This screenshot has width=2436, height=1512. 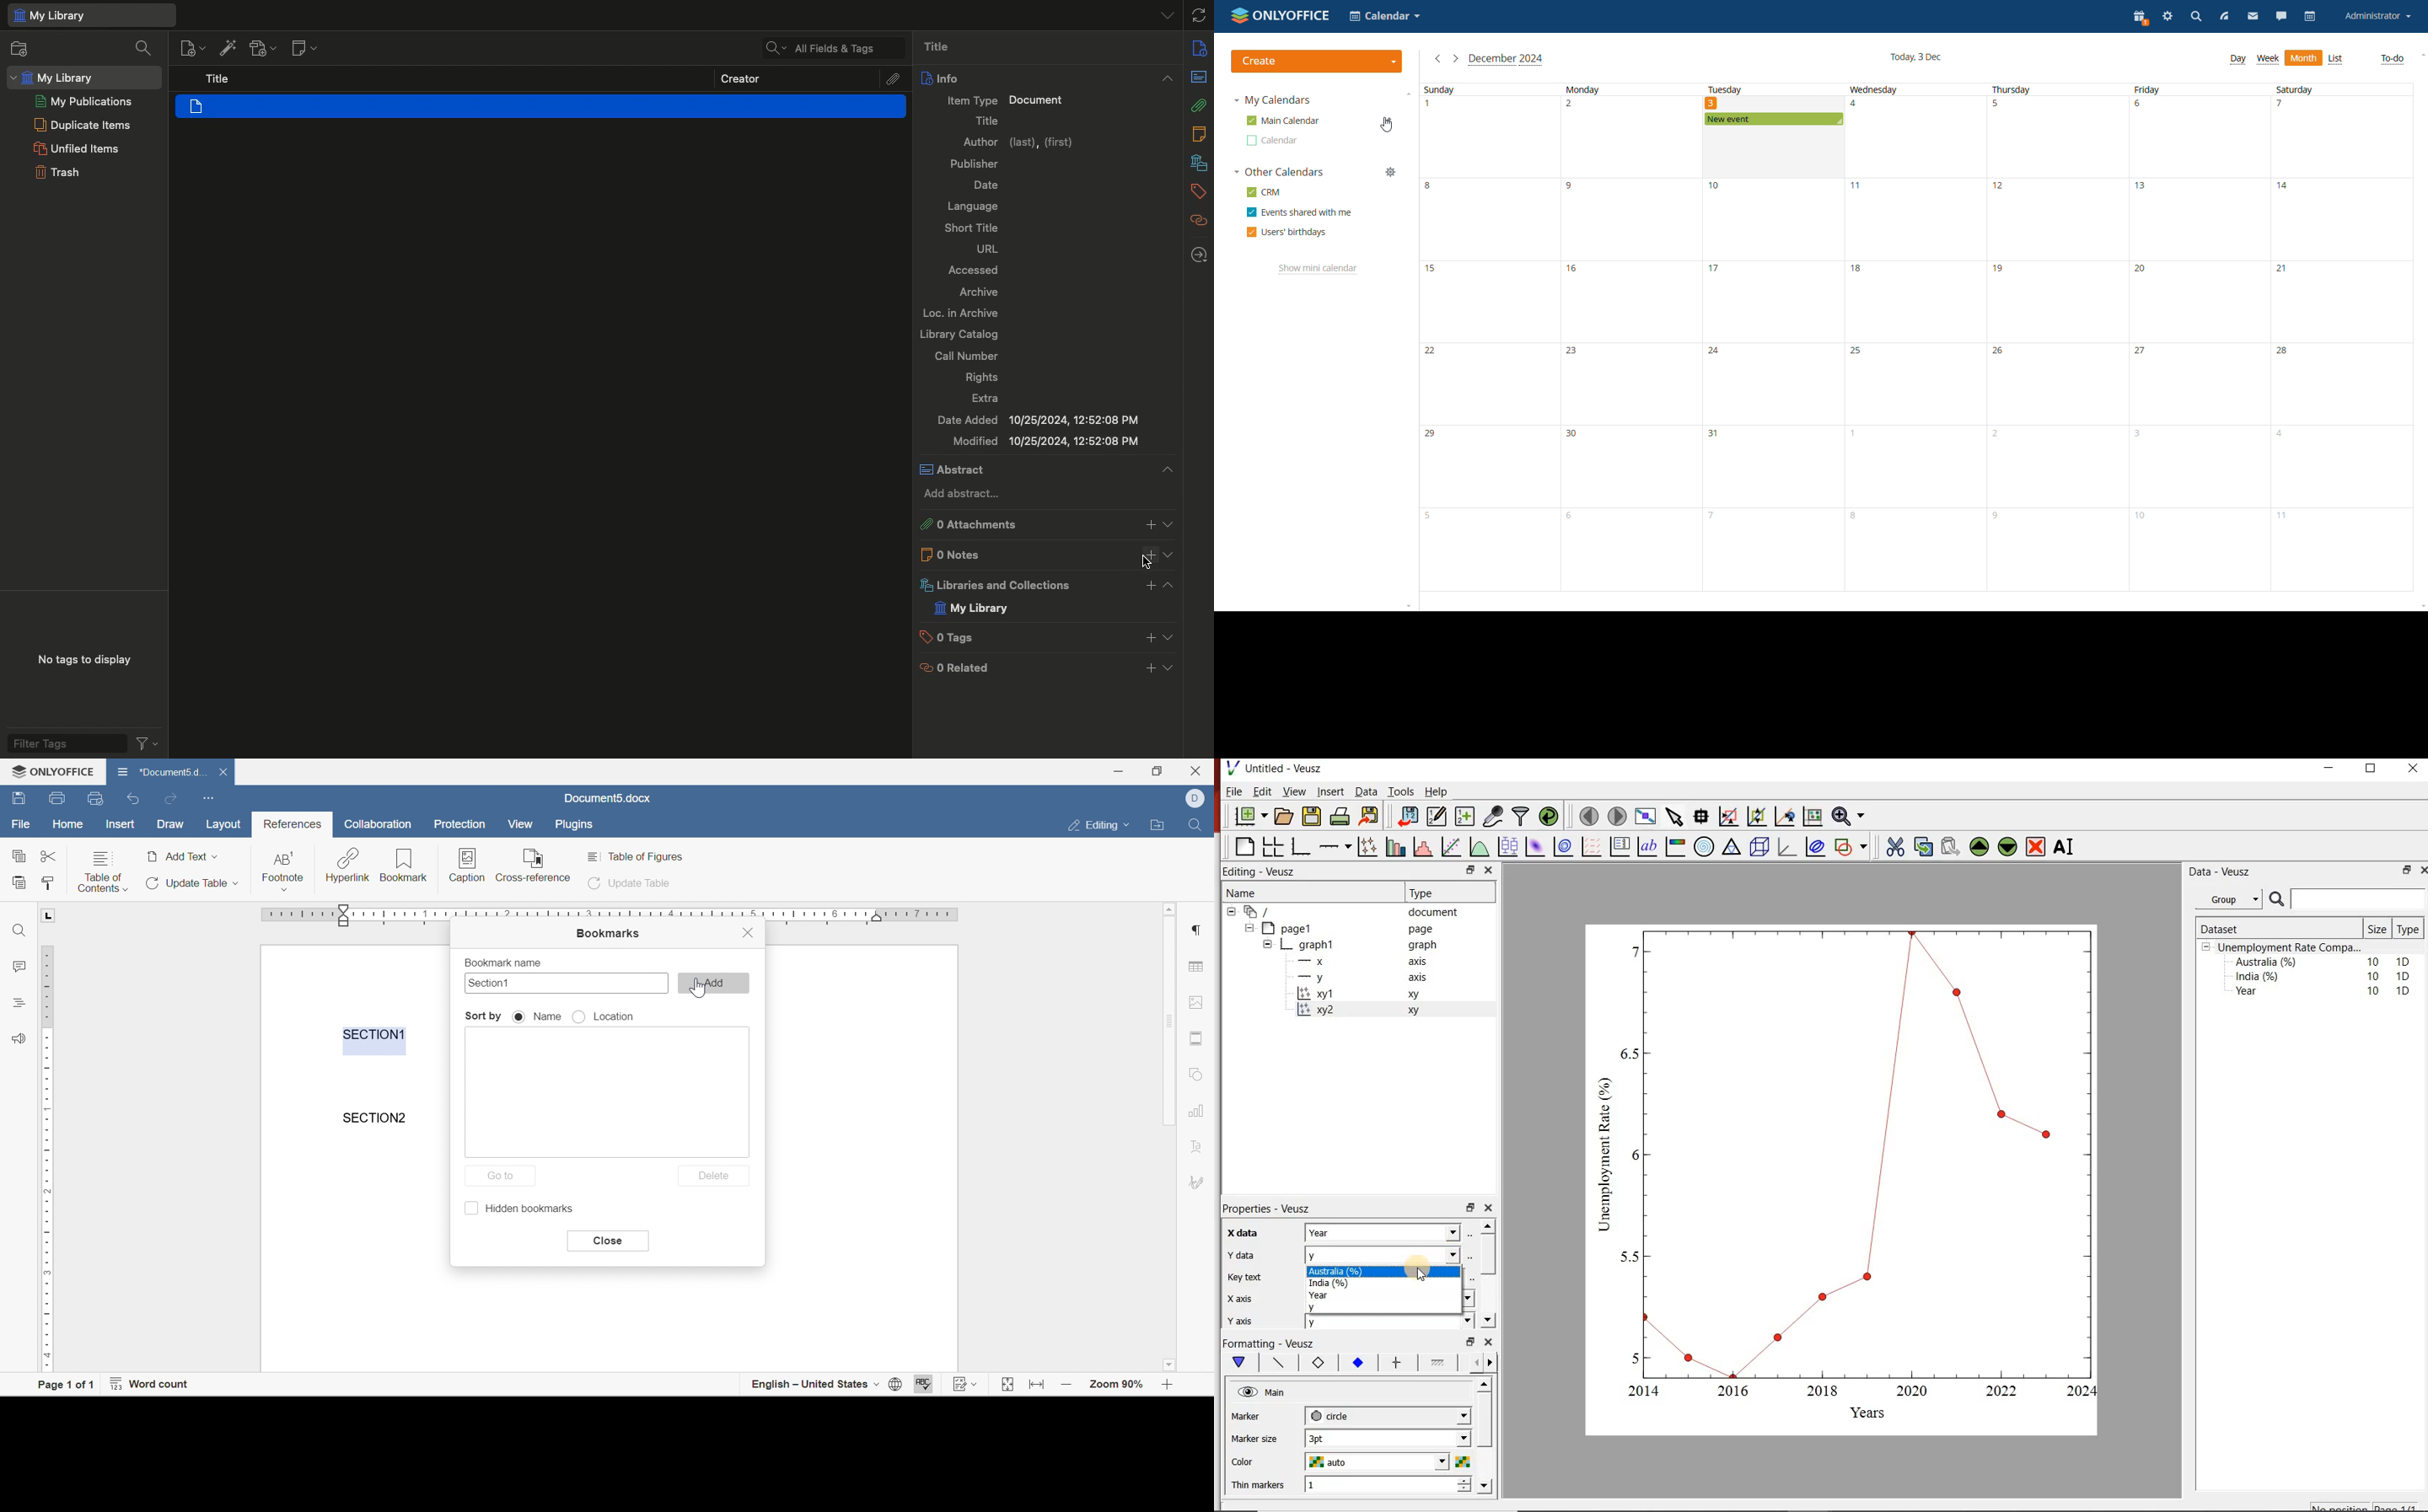 I want to click on name, so click(x=547, y=1016).